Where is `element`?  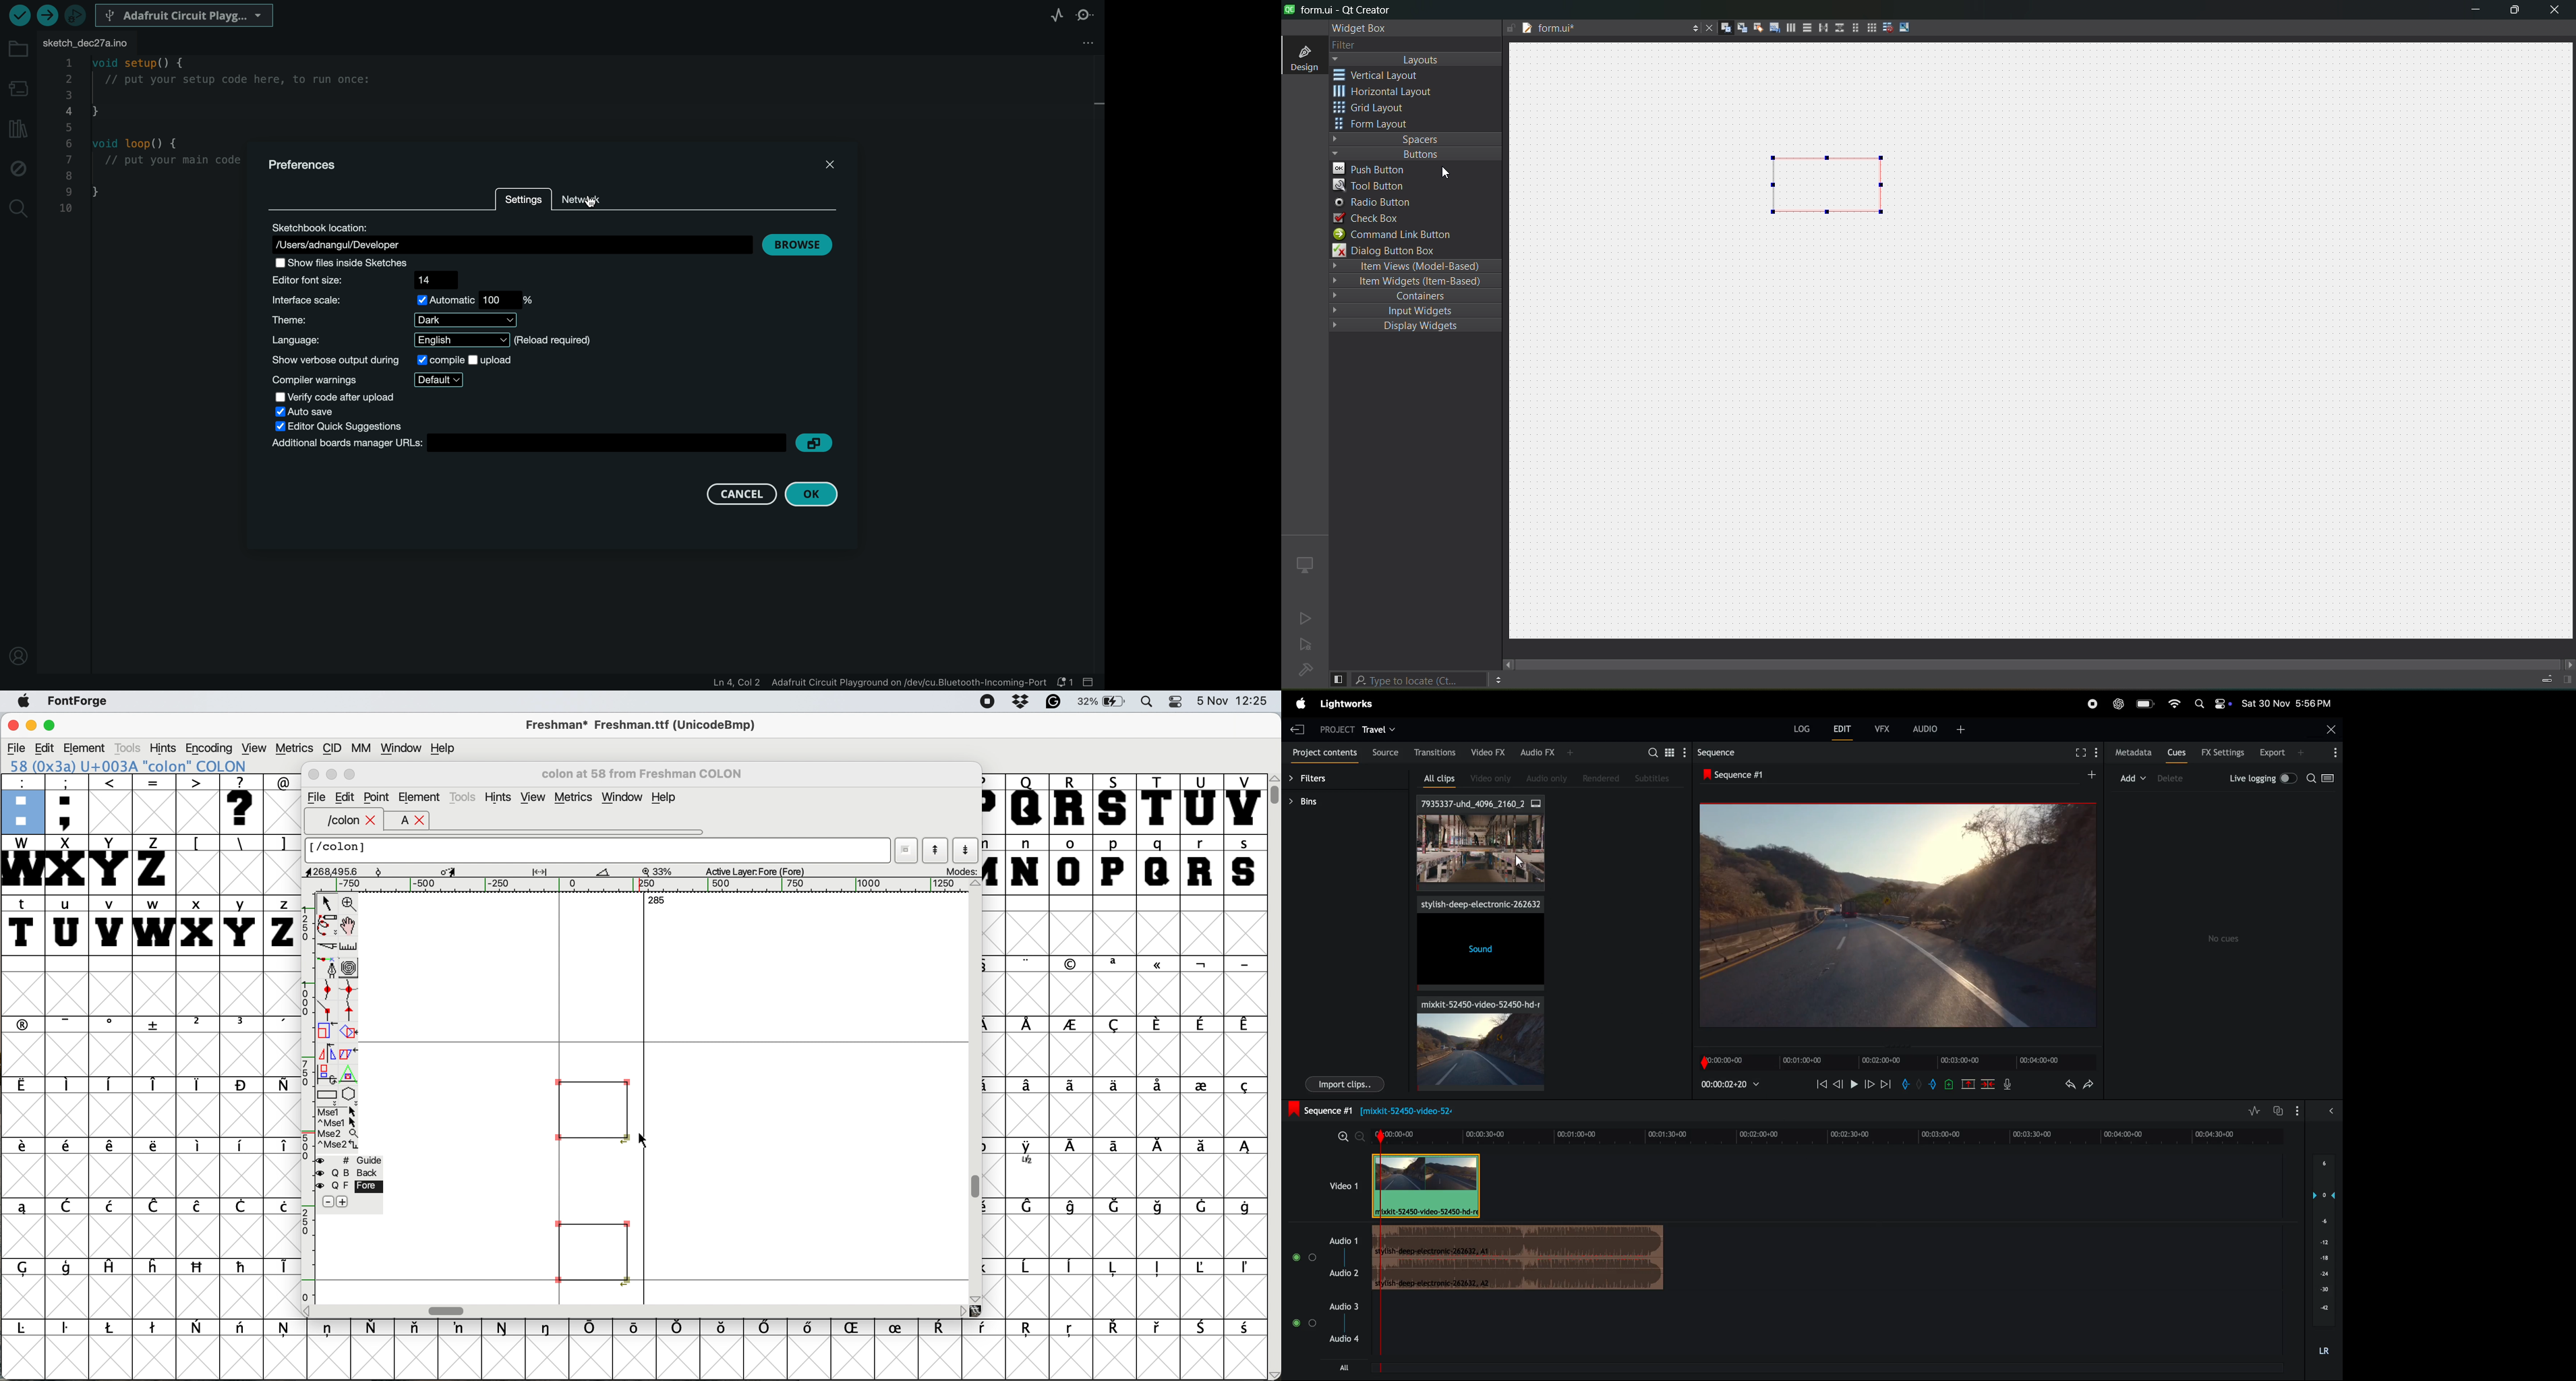
element is located at coordinates (87, 748).